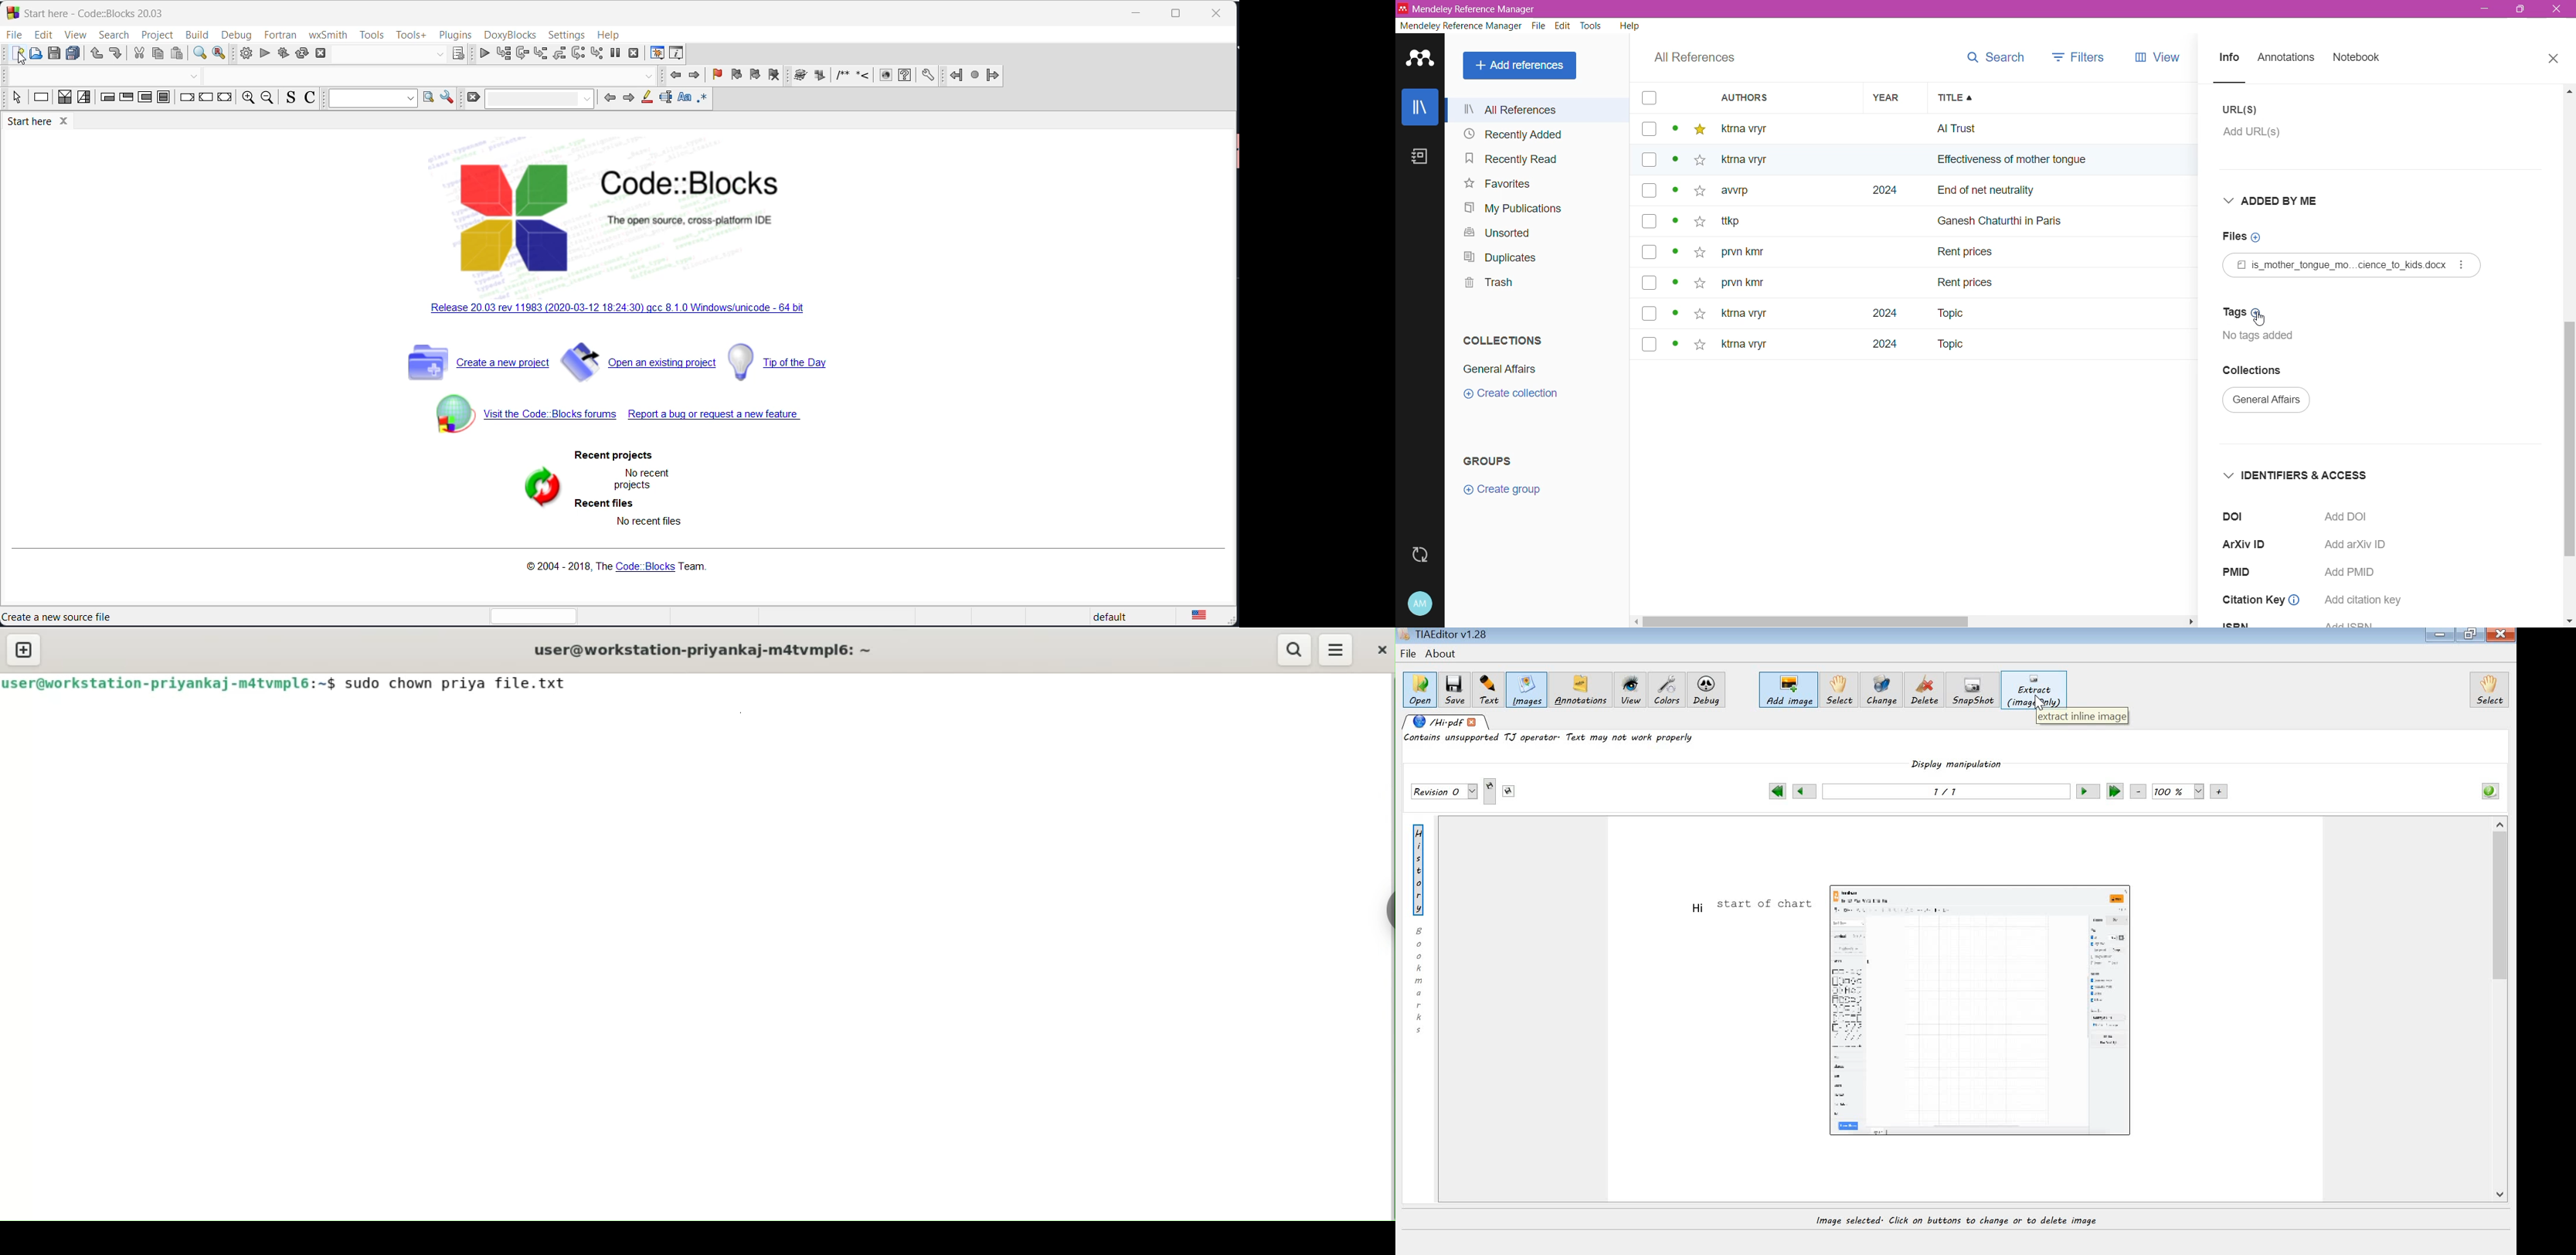 The image size is (2576, 1260). I want to click on Current Collection Name, so click(2268, 402).